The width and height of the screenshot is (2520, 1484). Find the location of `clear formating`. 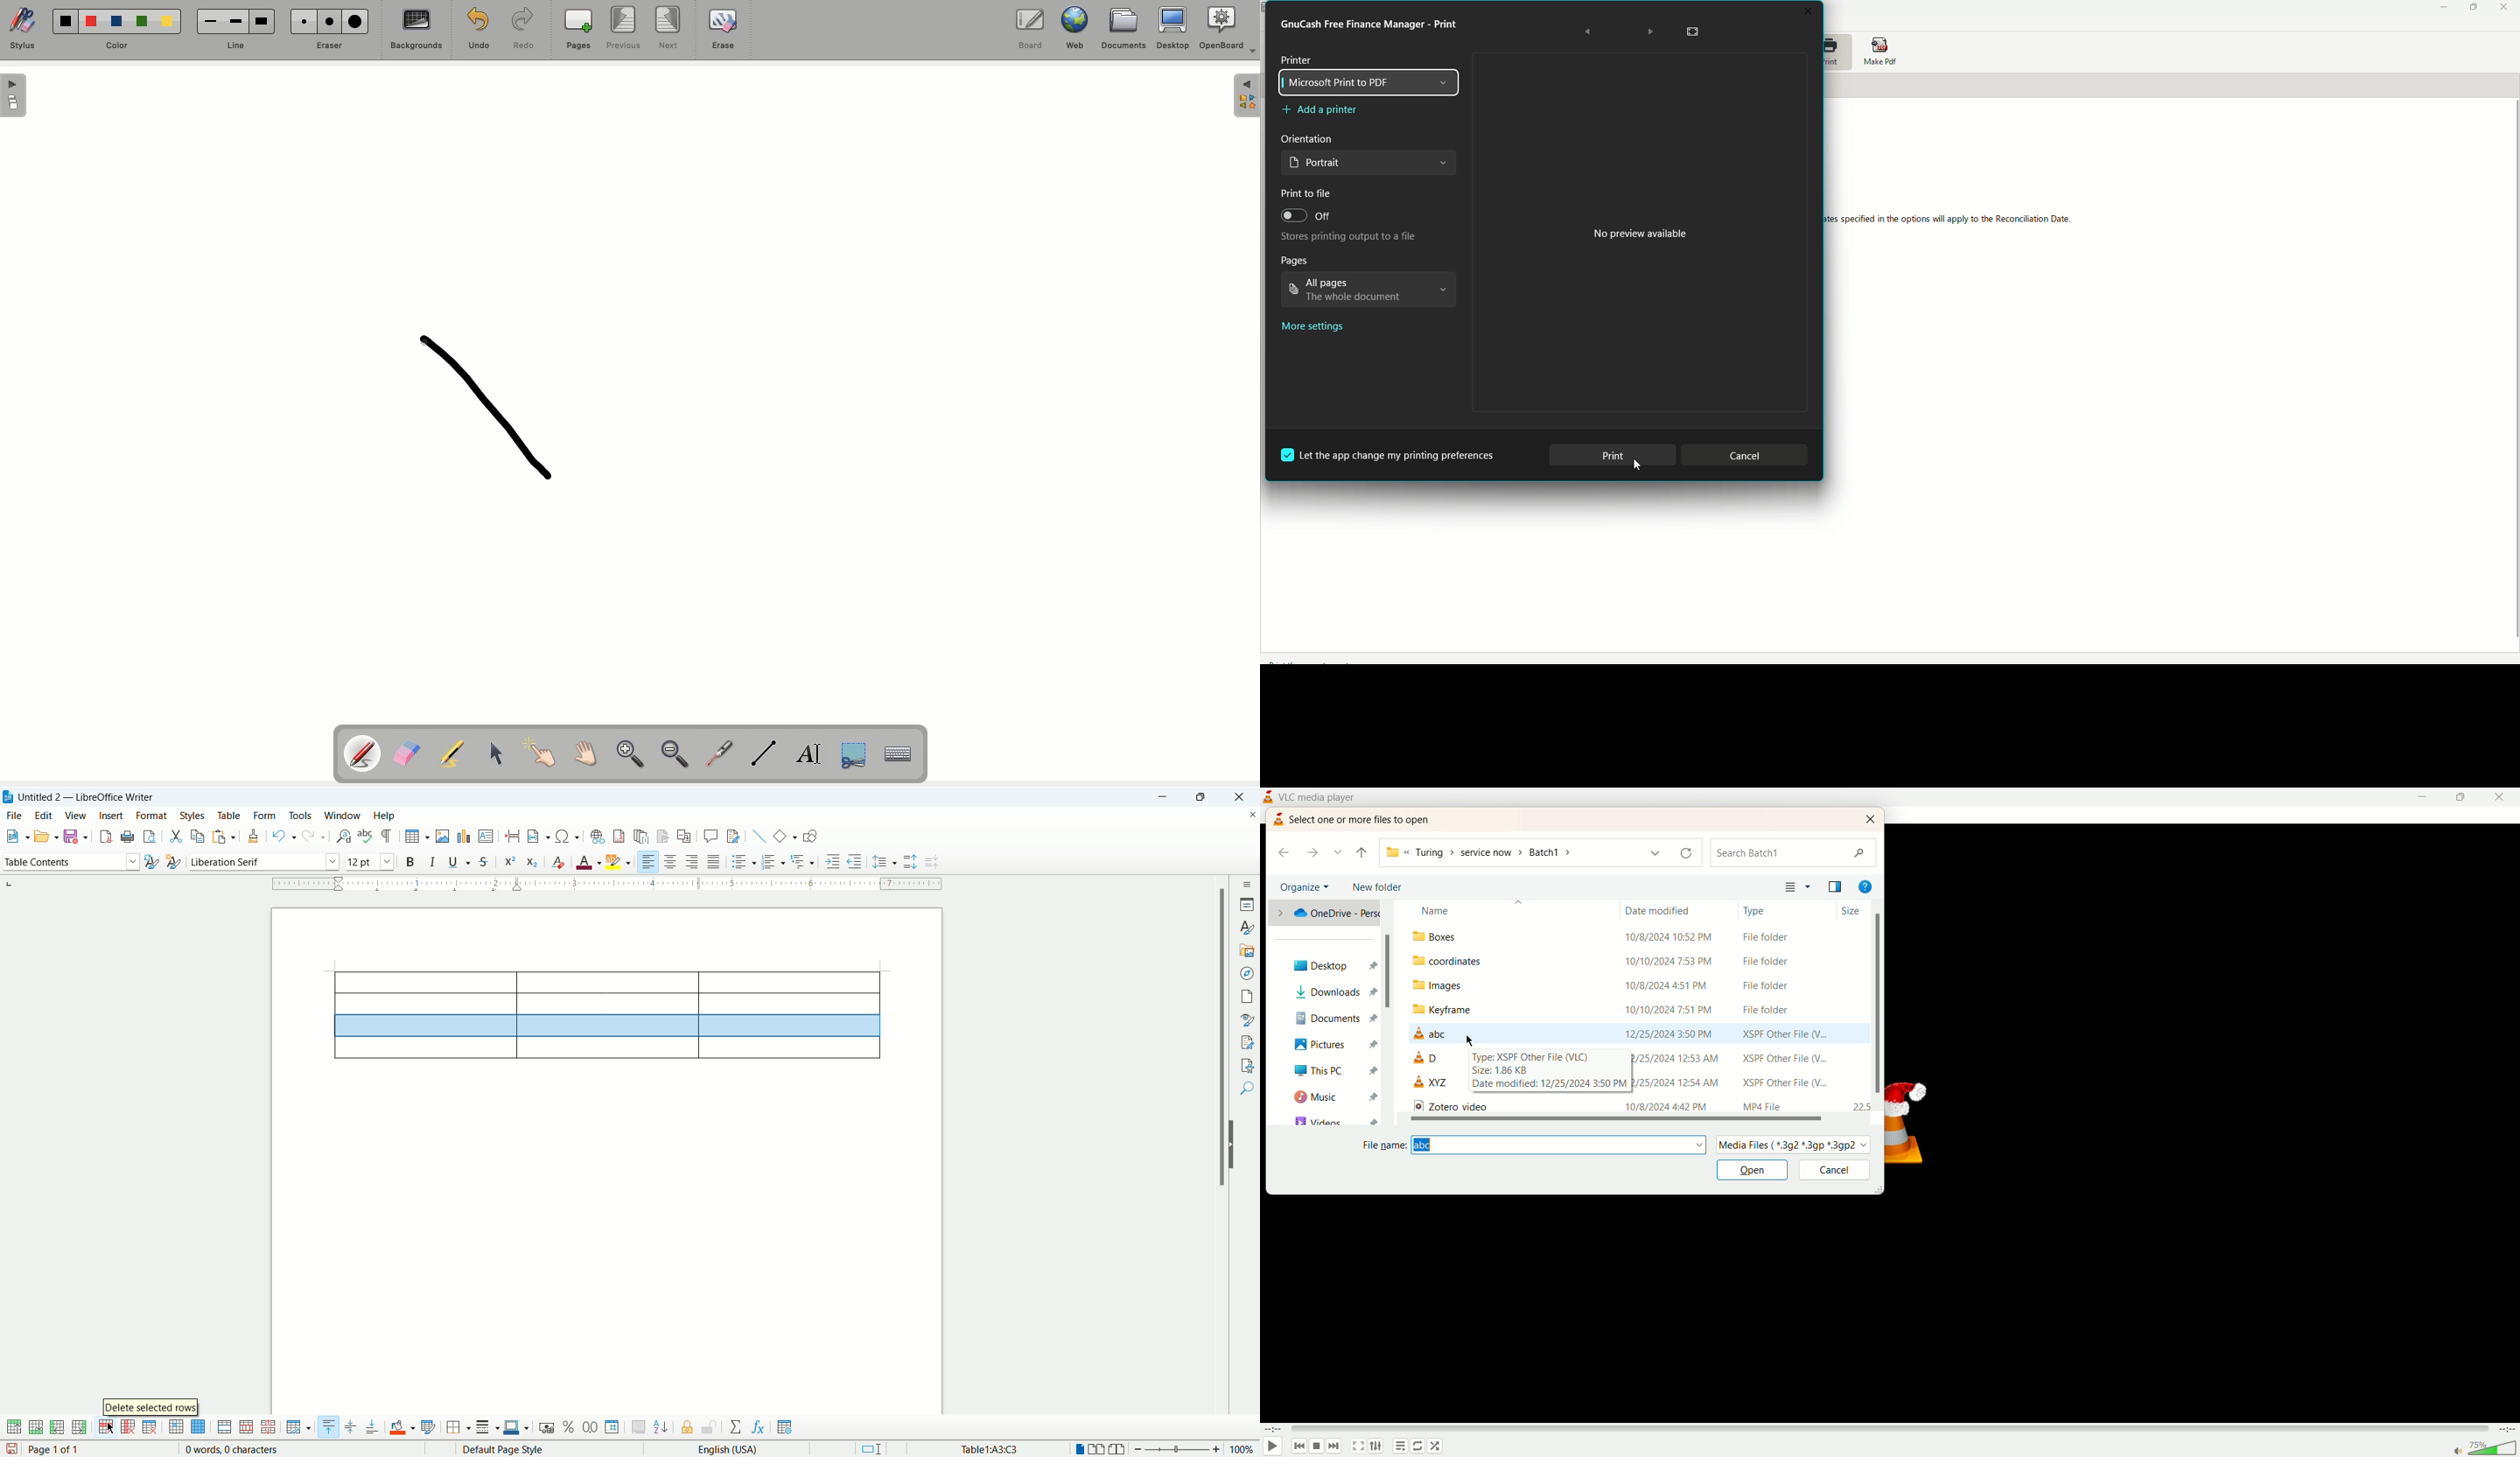

clear formating is located at coordinates (556, 862).